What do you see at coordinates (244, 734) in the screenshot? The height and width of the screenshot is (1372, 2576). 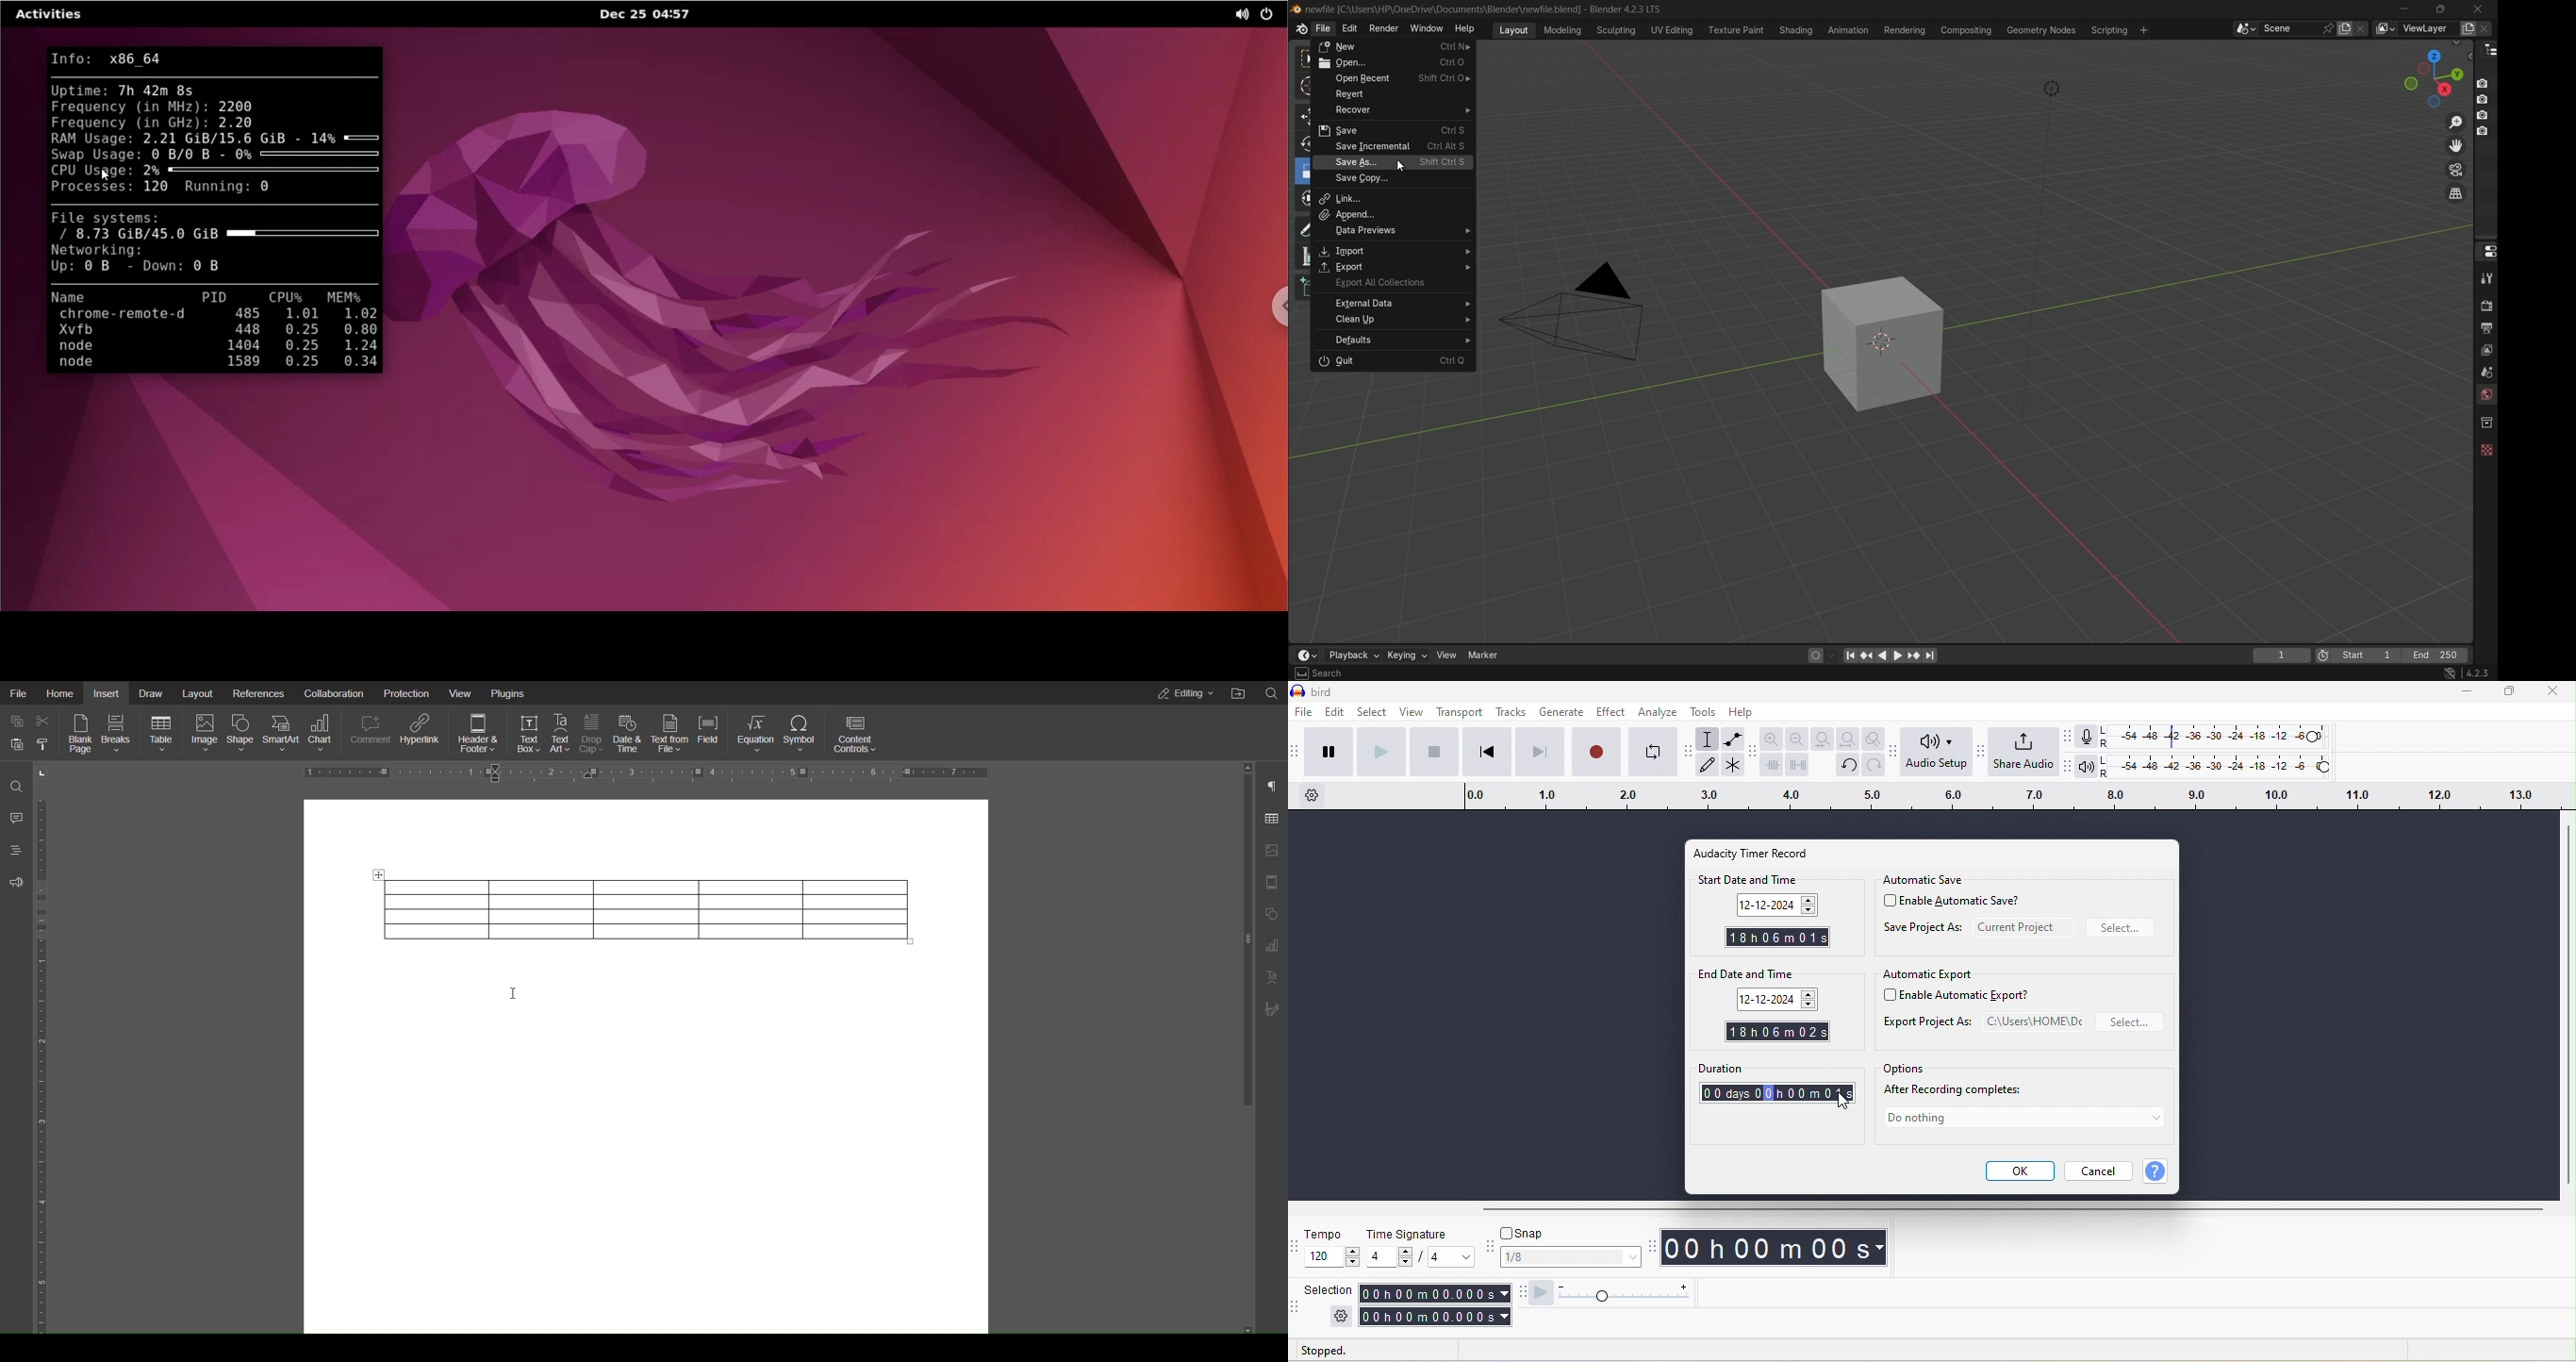 I see `Shape` at bounding box center [244, 734].